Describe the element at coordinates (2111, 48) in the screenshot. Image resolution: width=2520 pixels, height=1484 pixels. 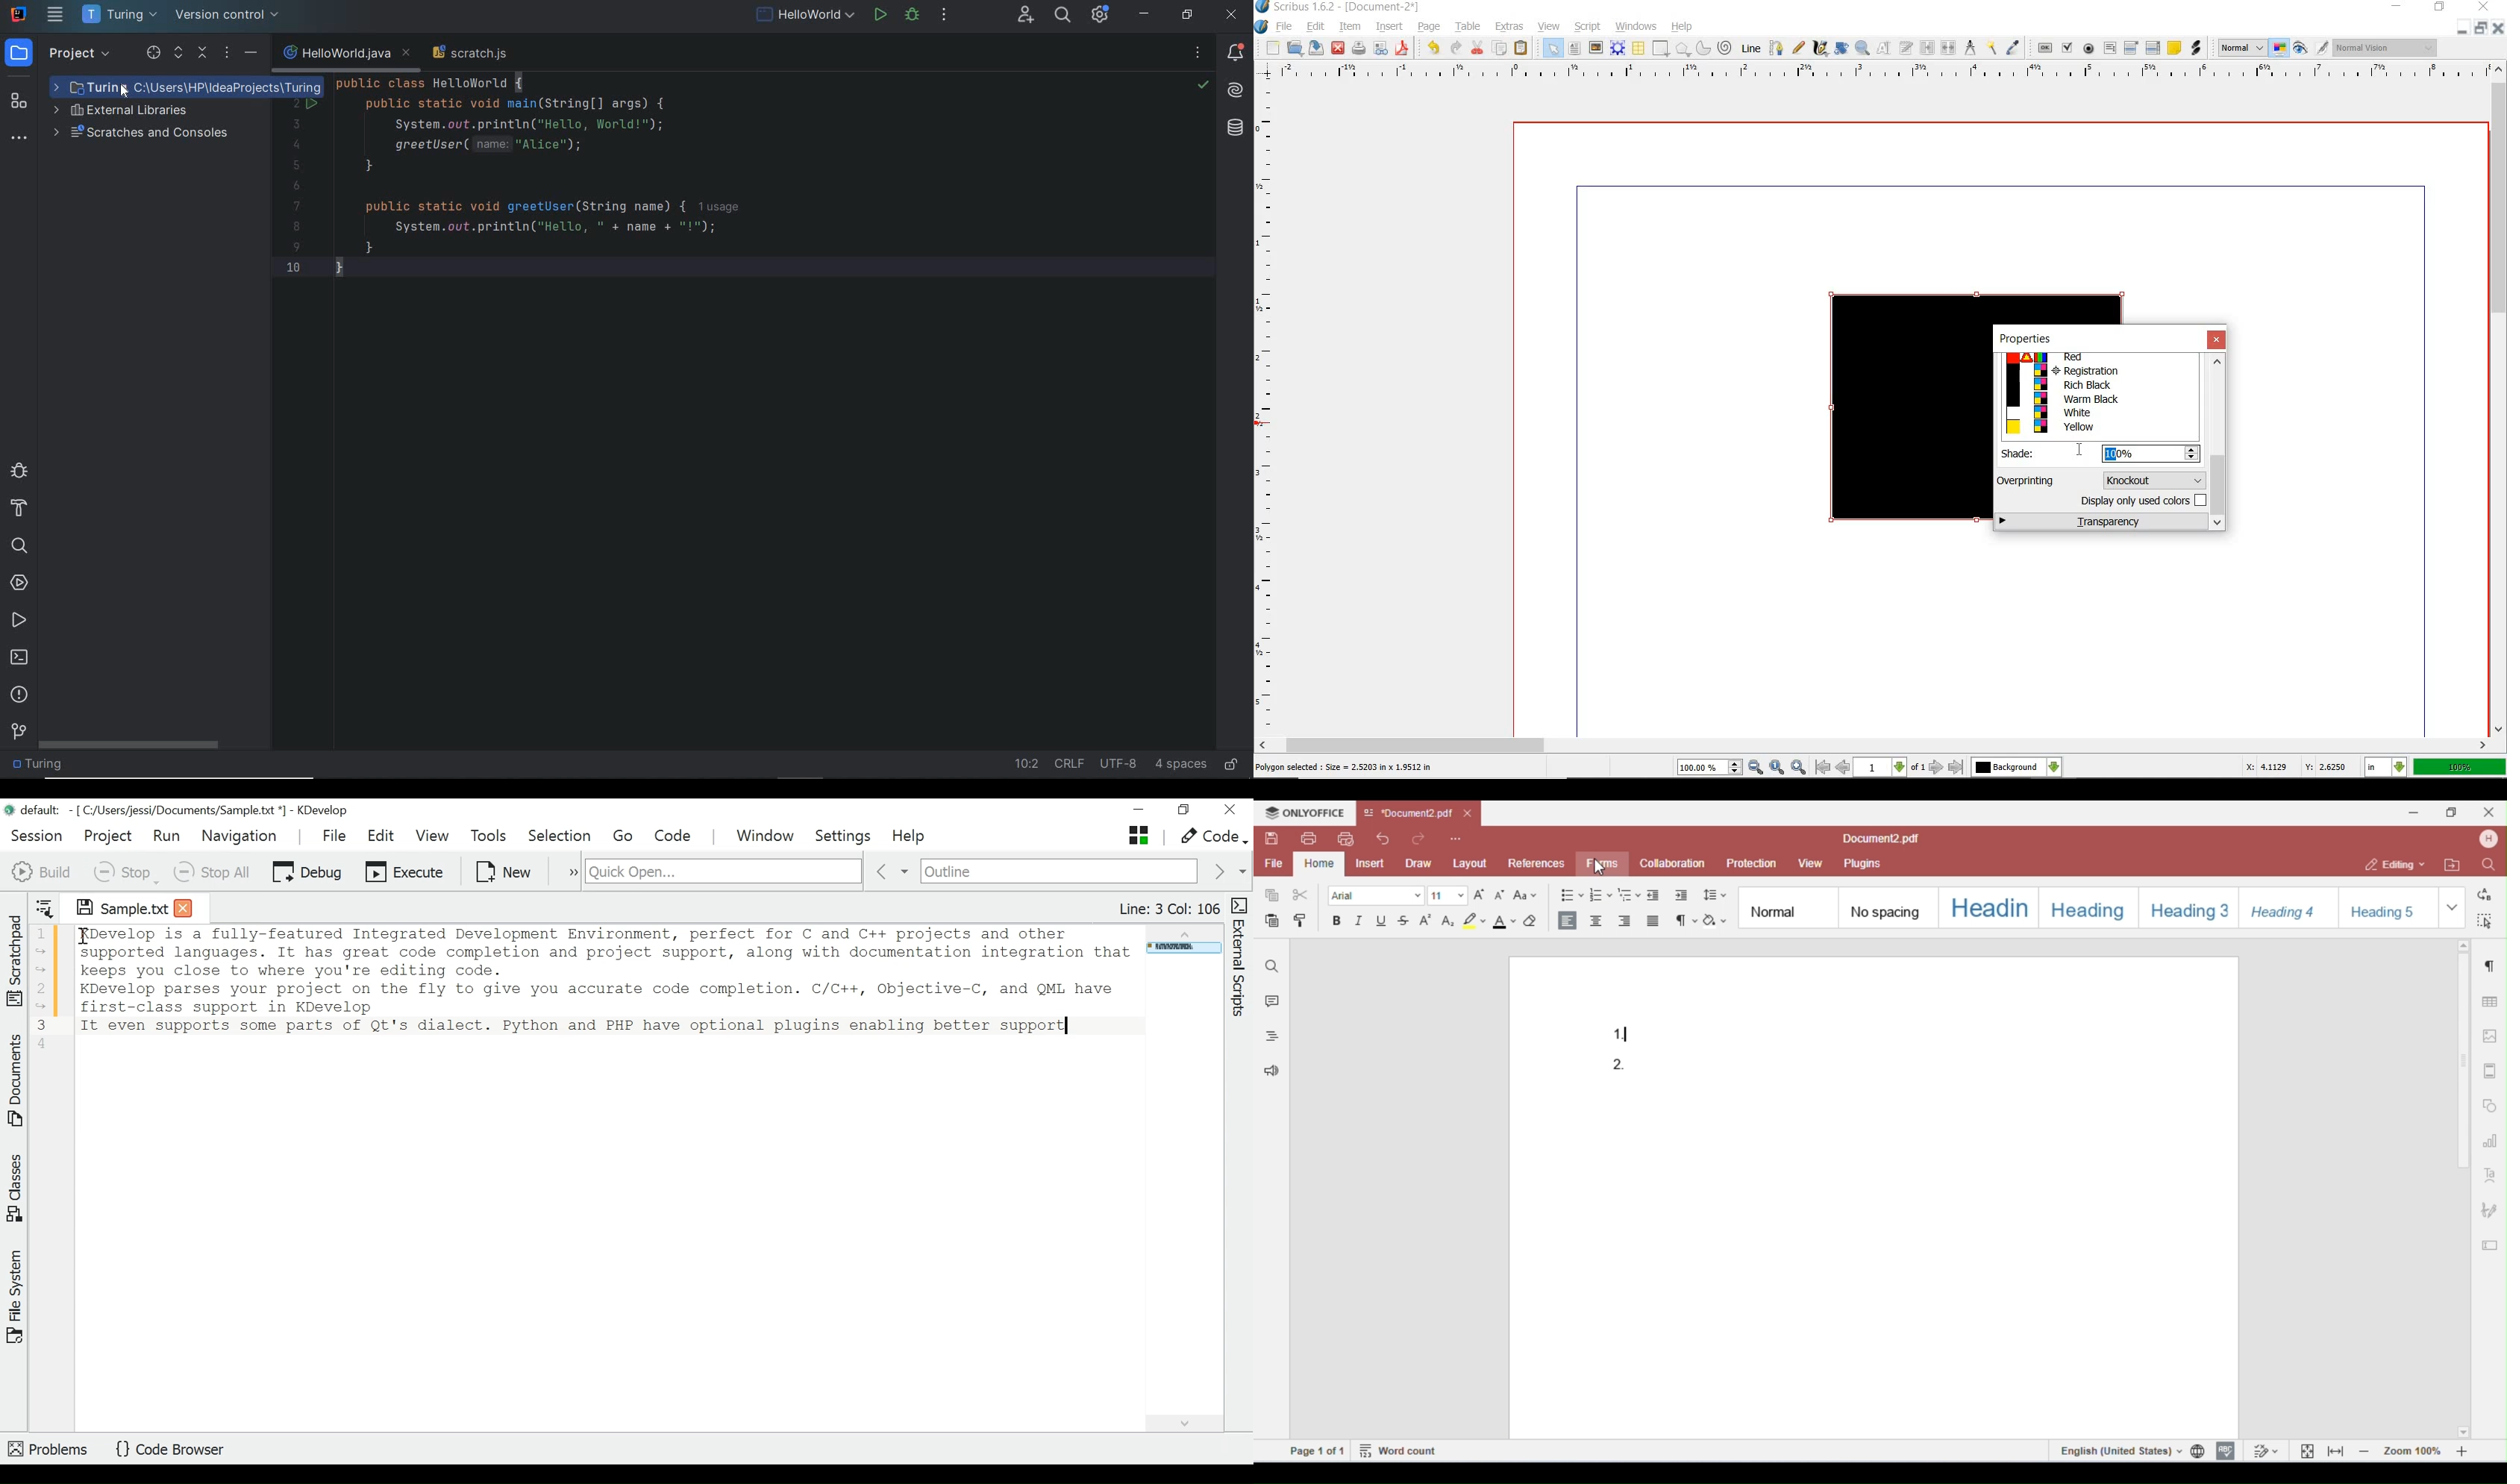
I see `pdf text field` at that location.